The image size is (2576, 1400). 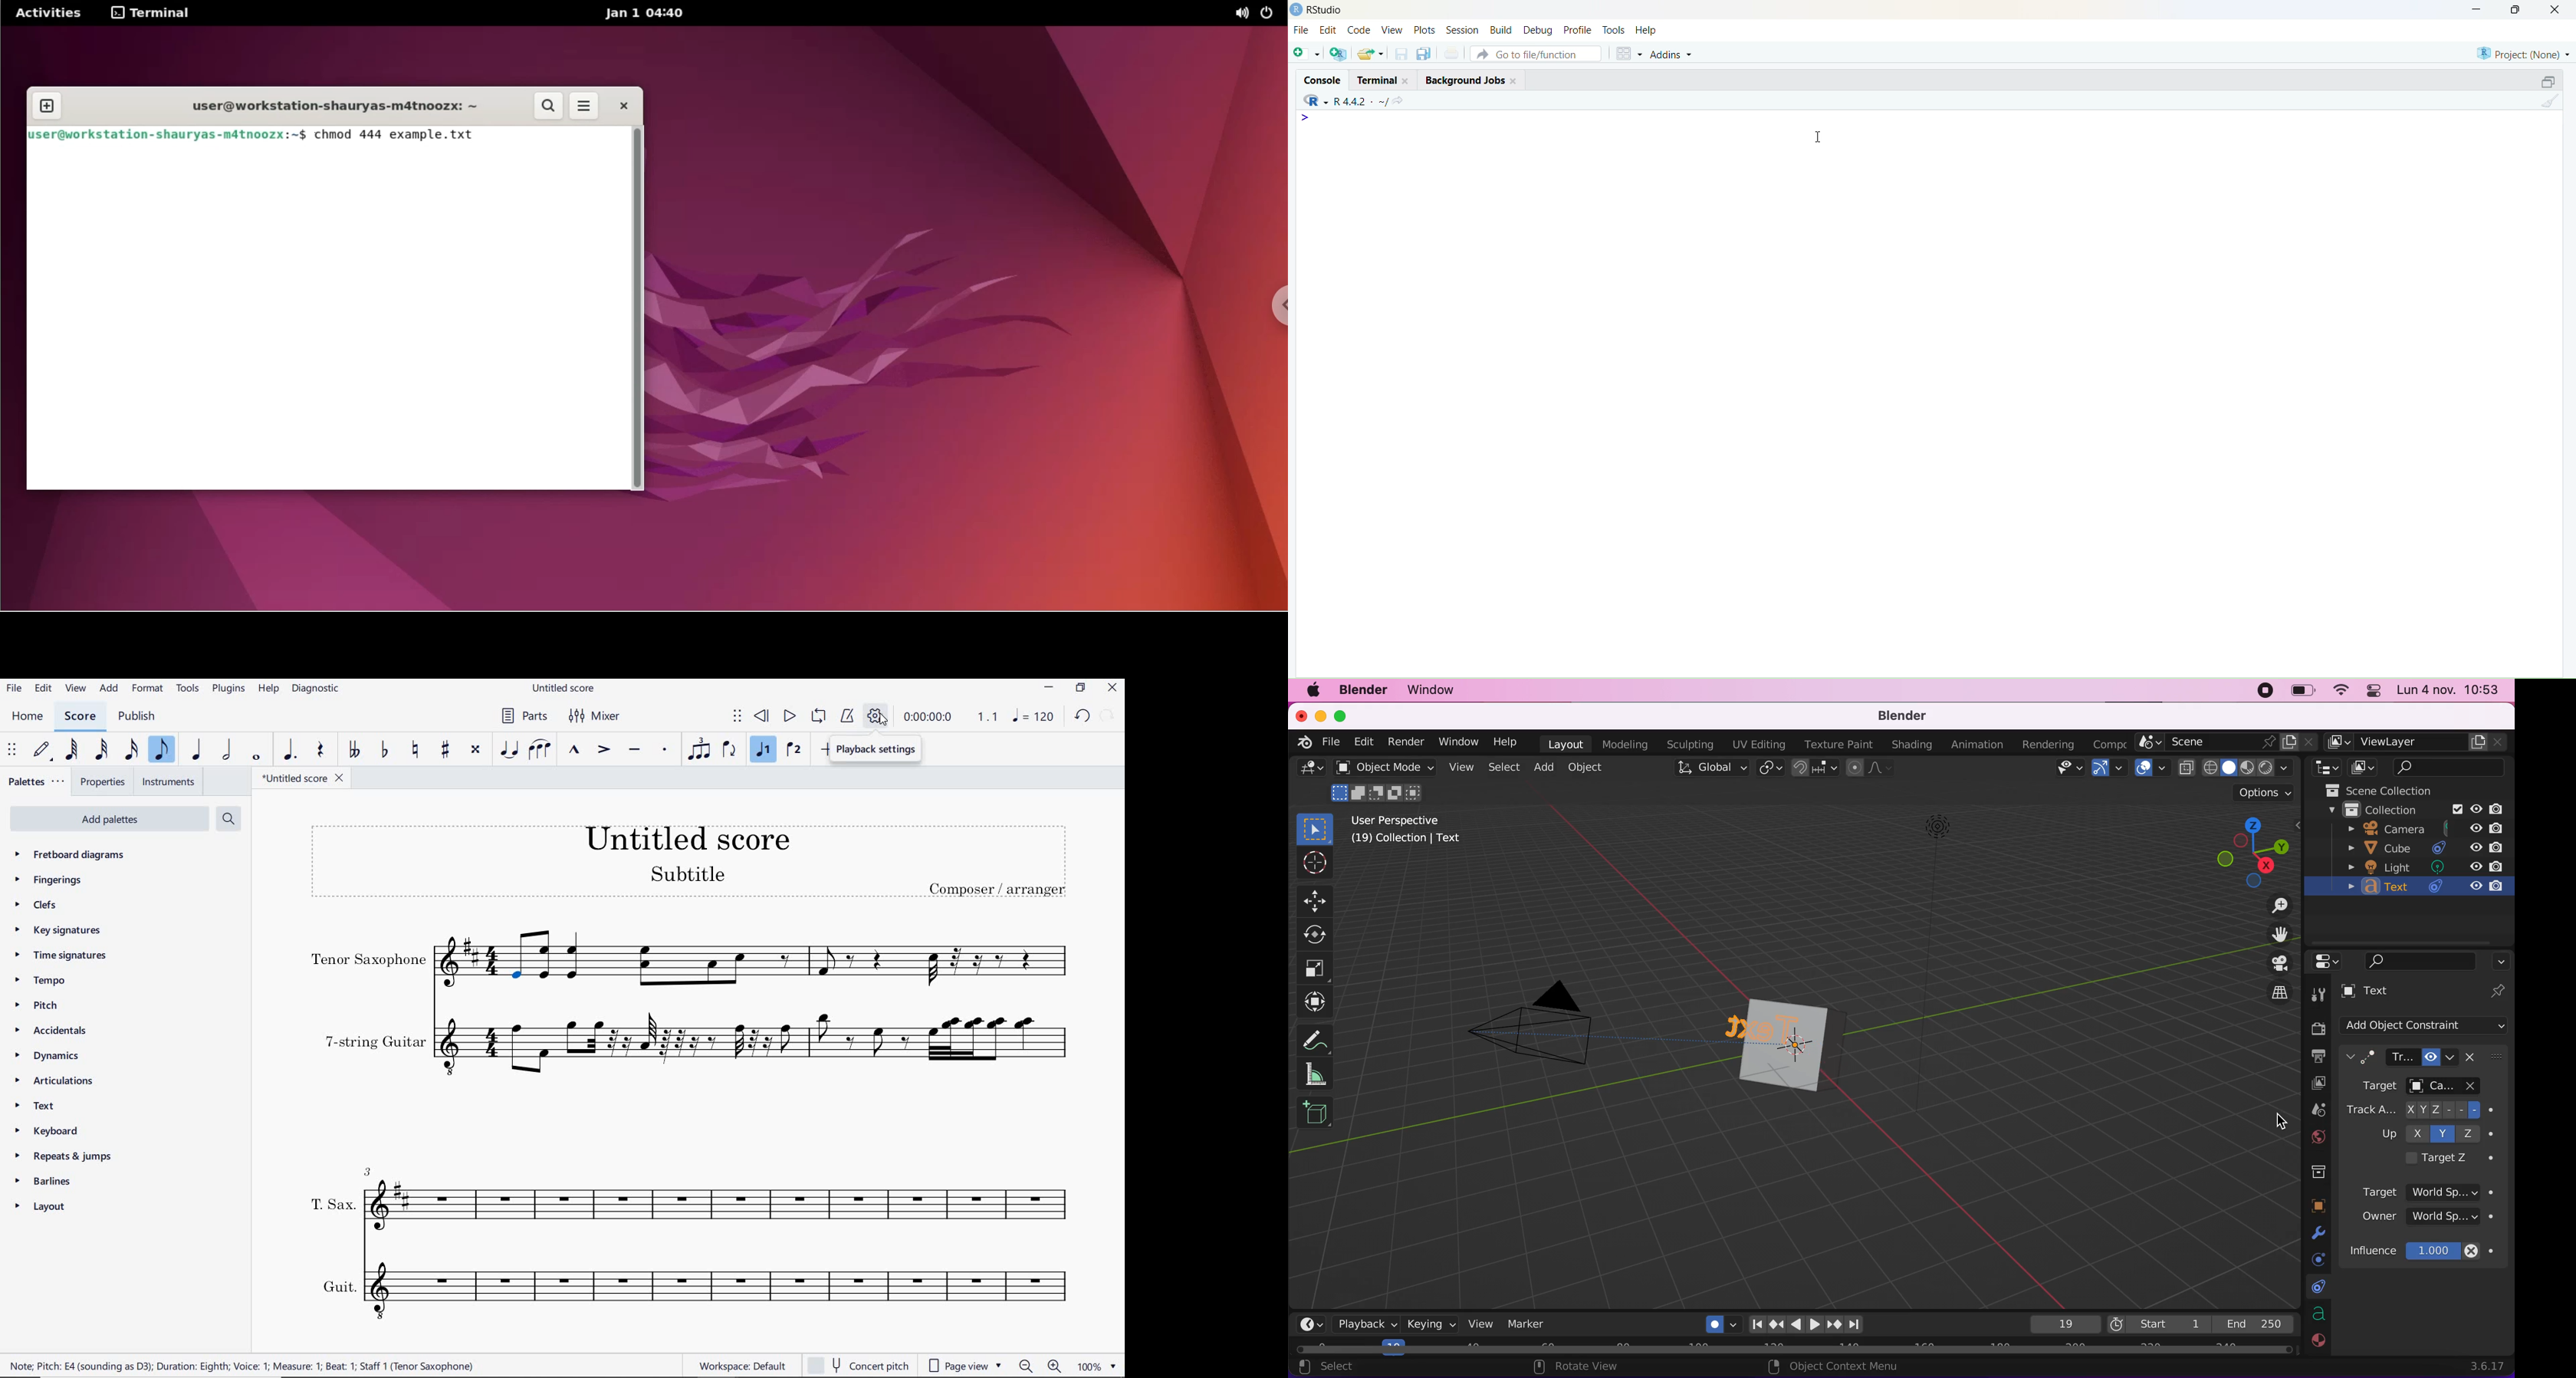 I want to click on STACCATO, so click(x=664, y=750).